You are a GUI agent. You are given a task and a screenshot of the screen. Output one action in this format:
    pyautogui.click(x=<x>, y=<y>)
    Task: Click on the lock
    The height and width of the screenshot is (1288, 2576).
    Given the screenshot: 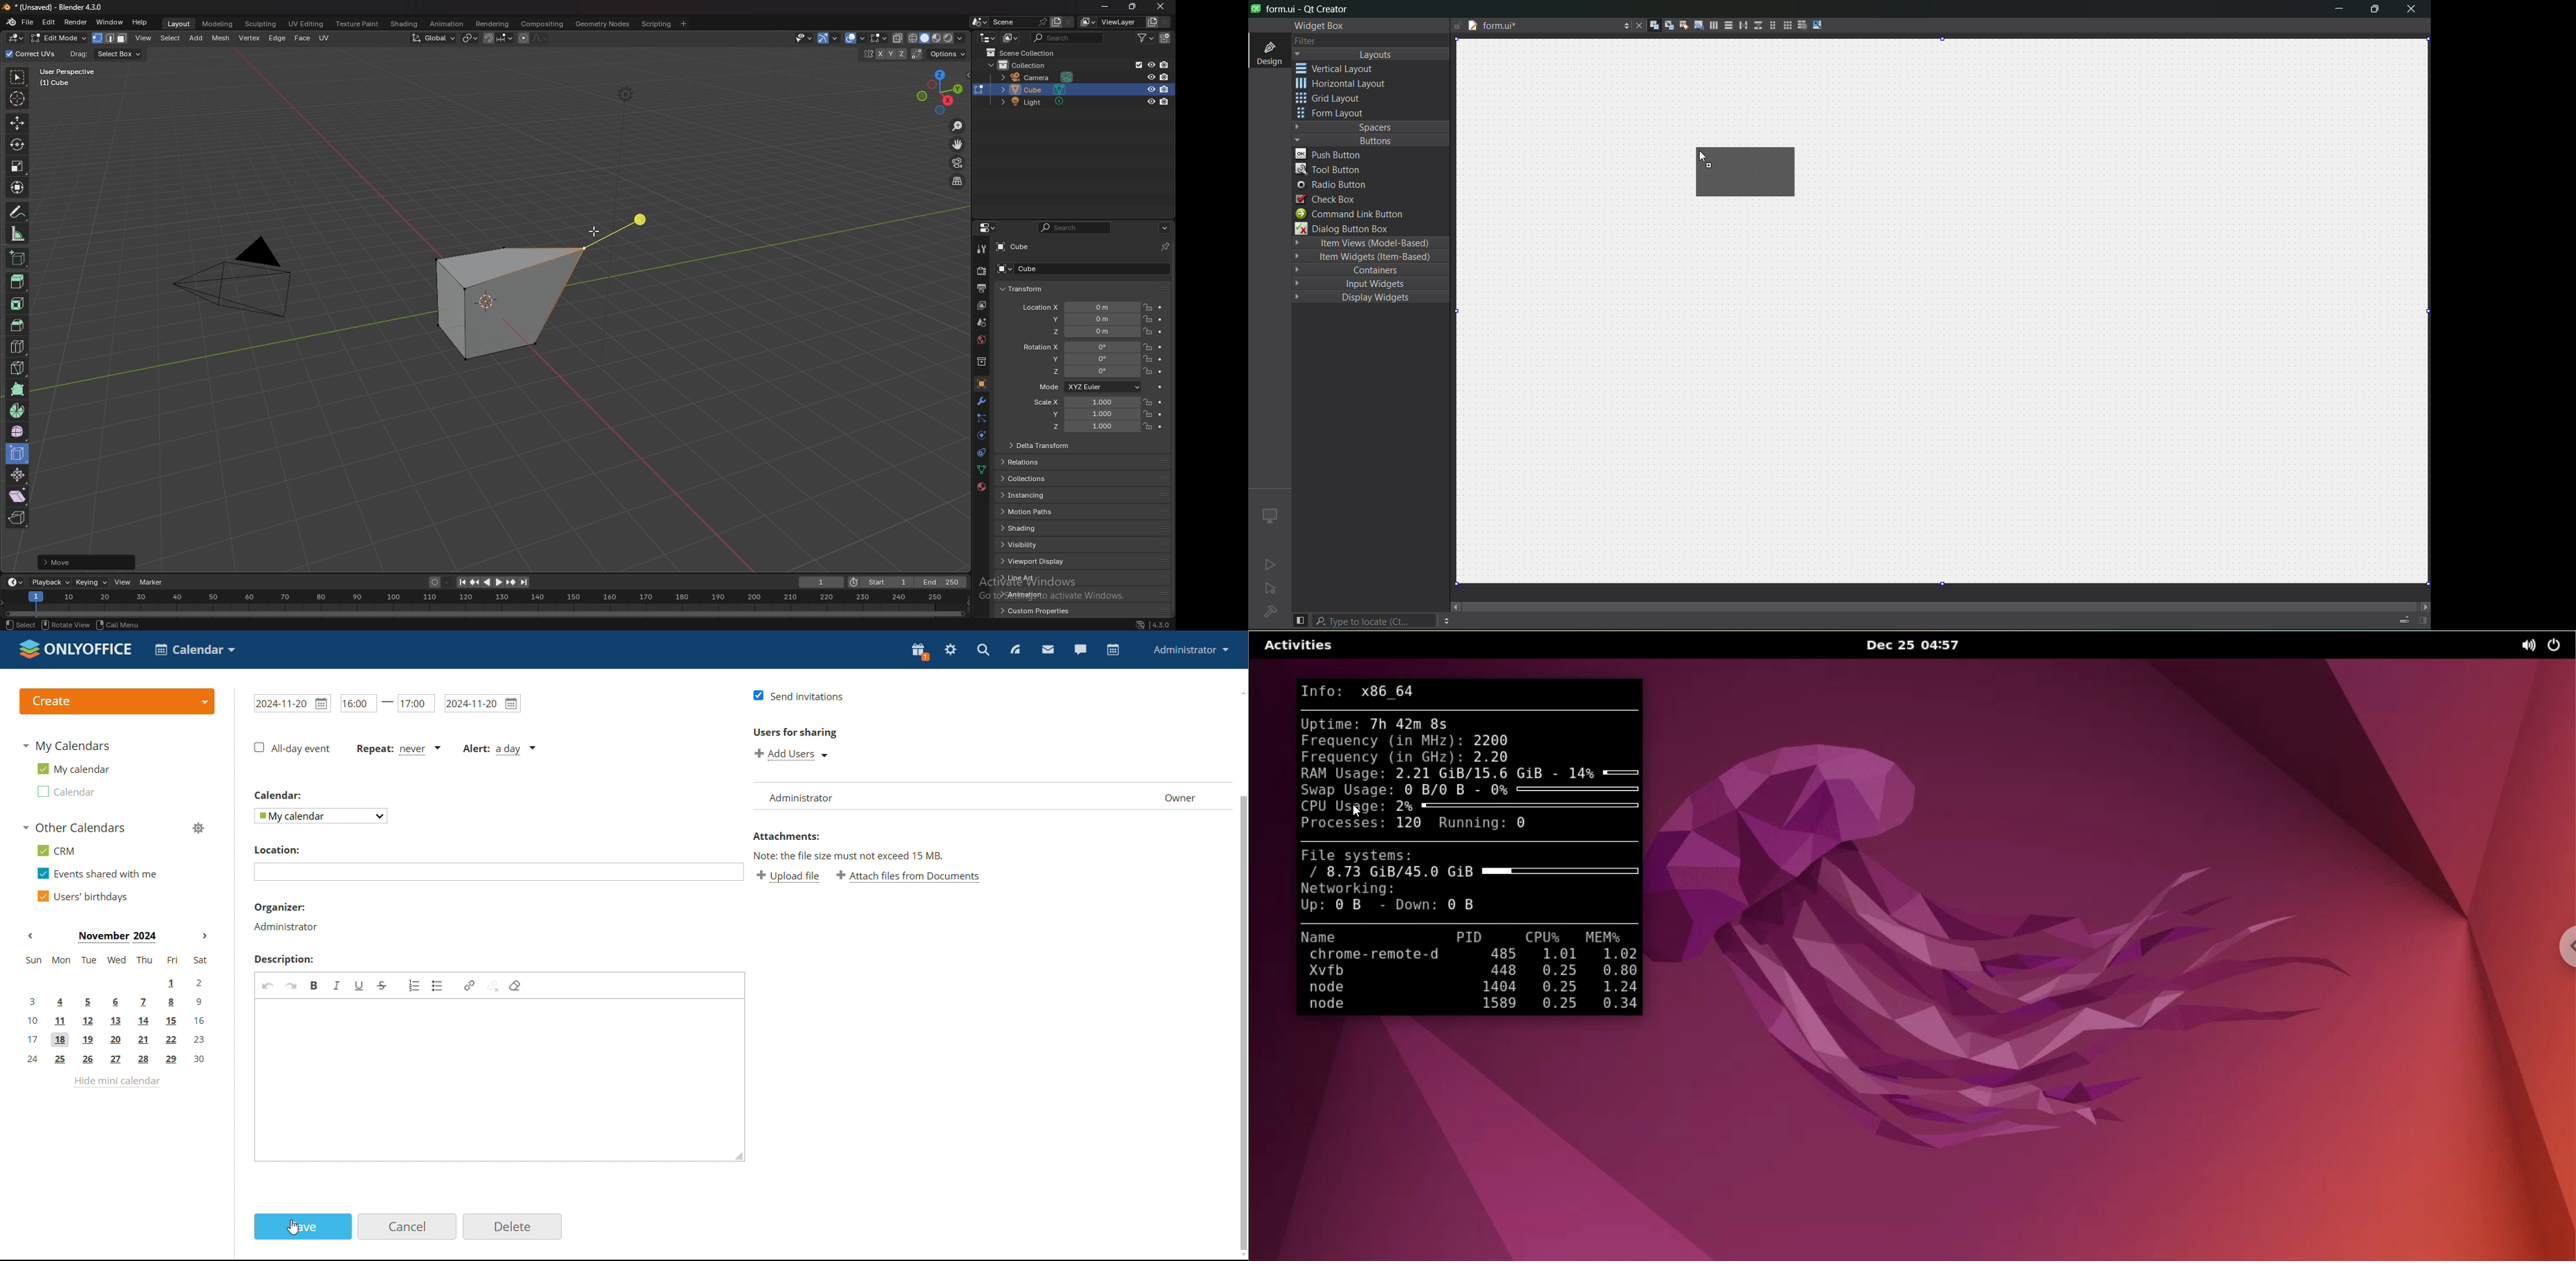 What is the action you would take?
    pyautogui.click(x=1147, y=371)
    